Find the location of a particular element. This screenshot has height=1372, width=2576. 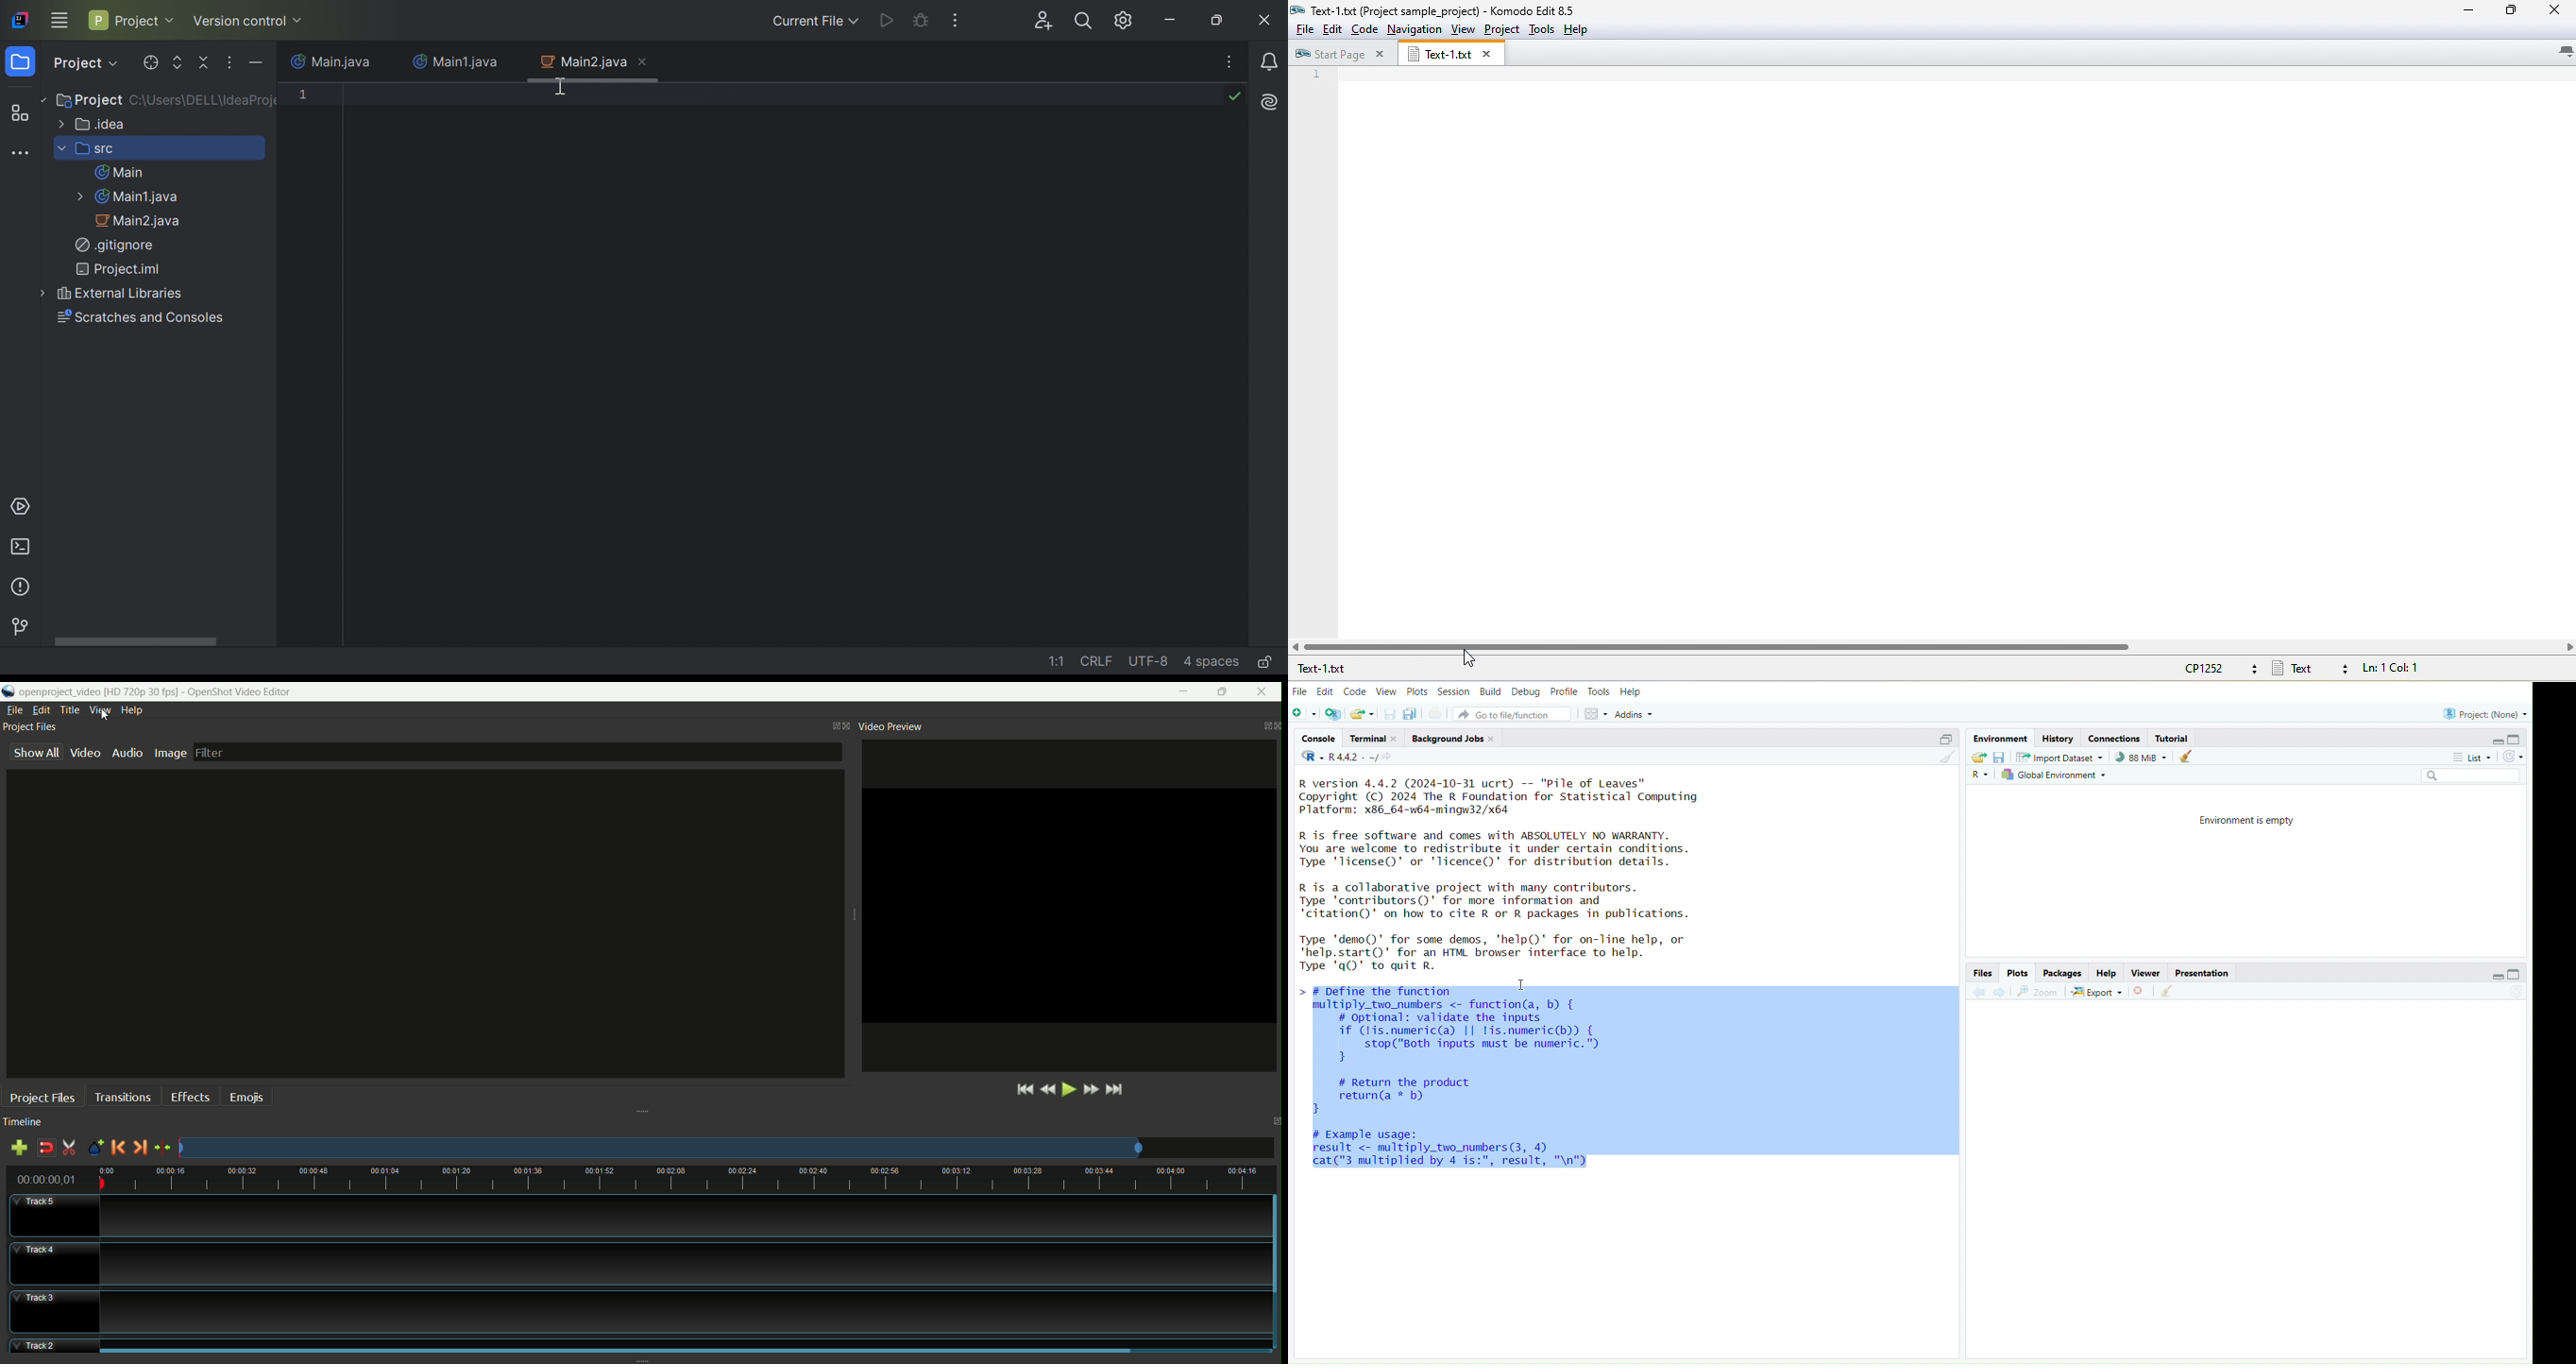

R is located at coordinates (1981, 775).